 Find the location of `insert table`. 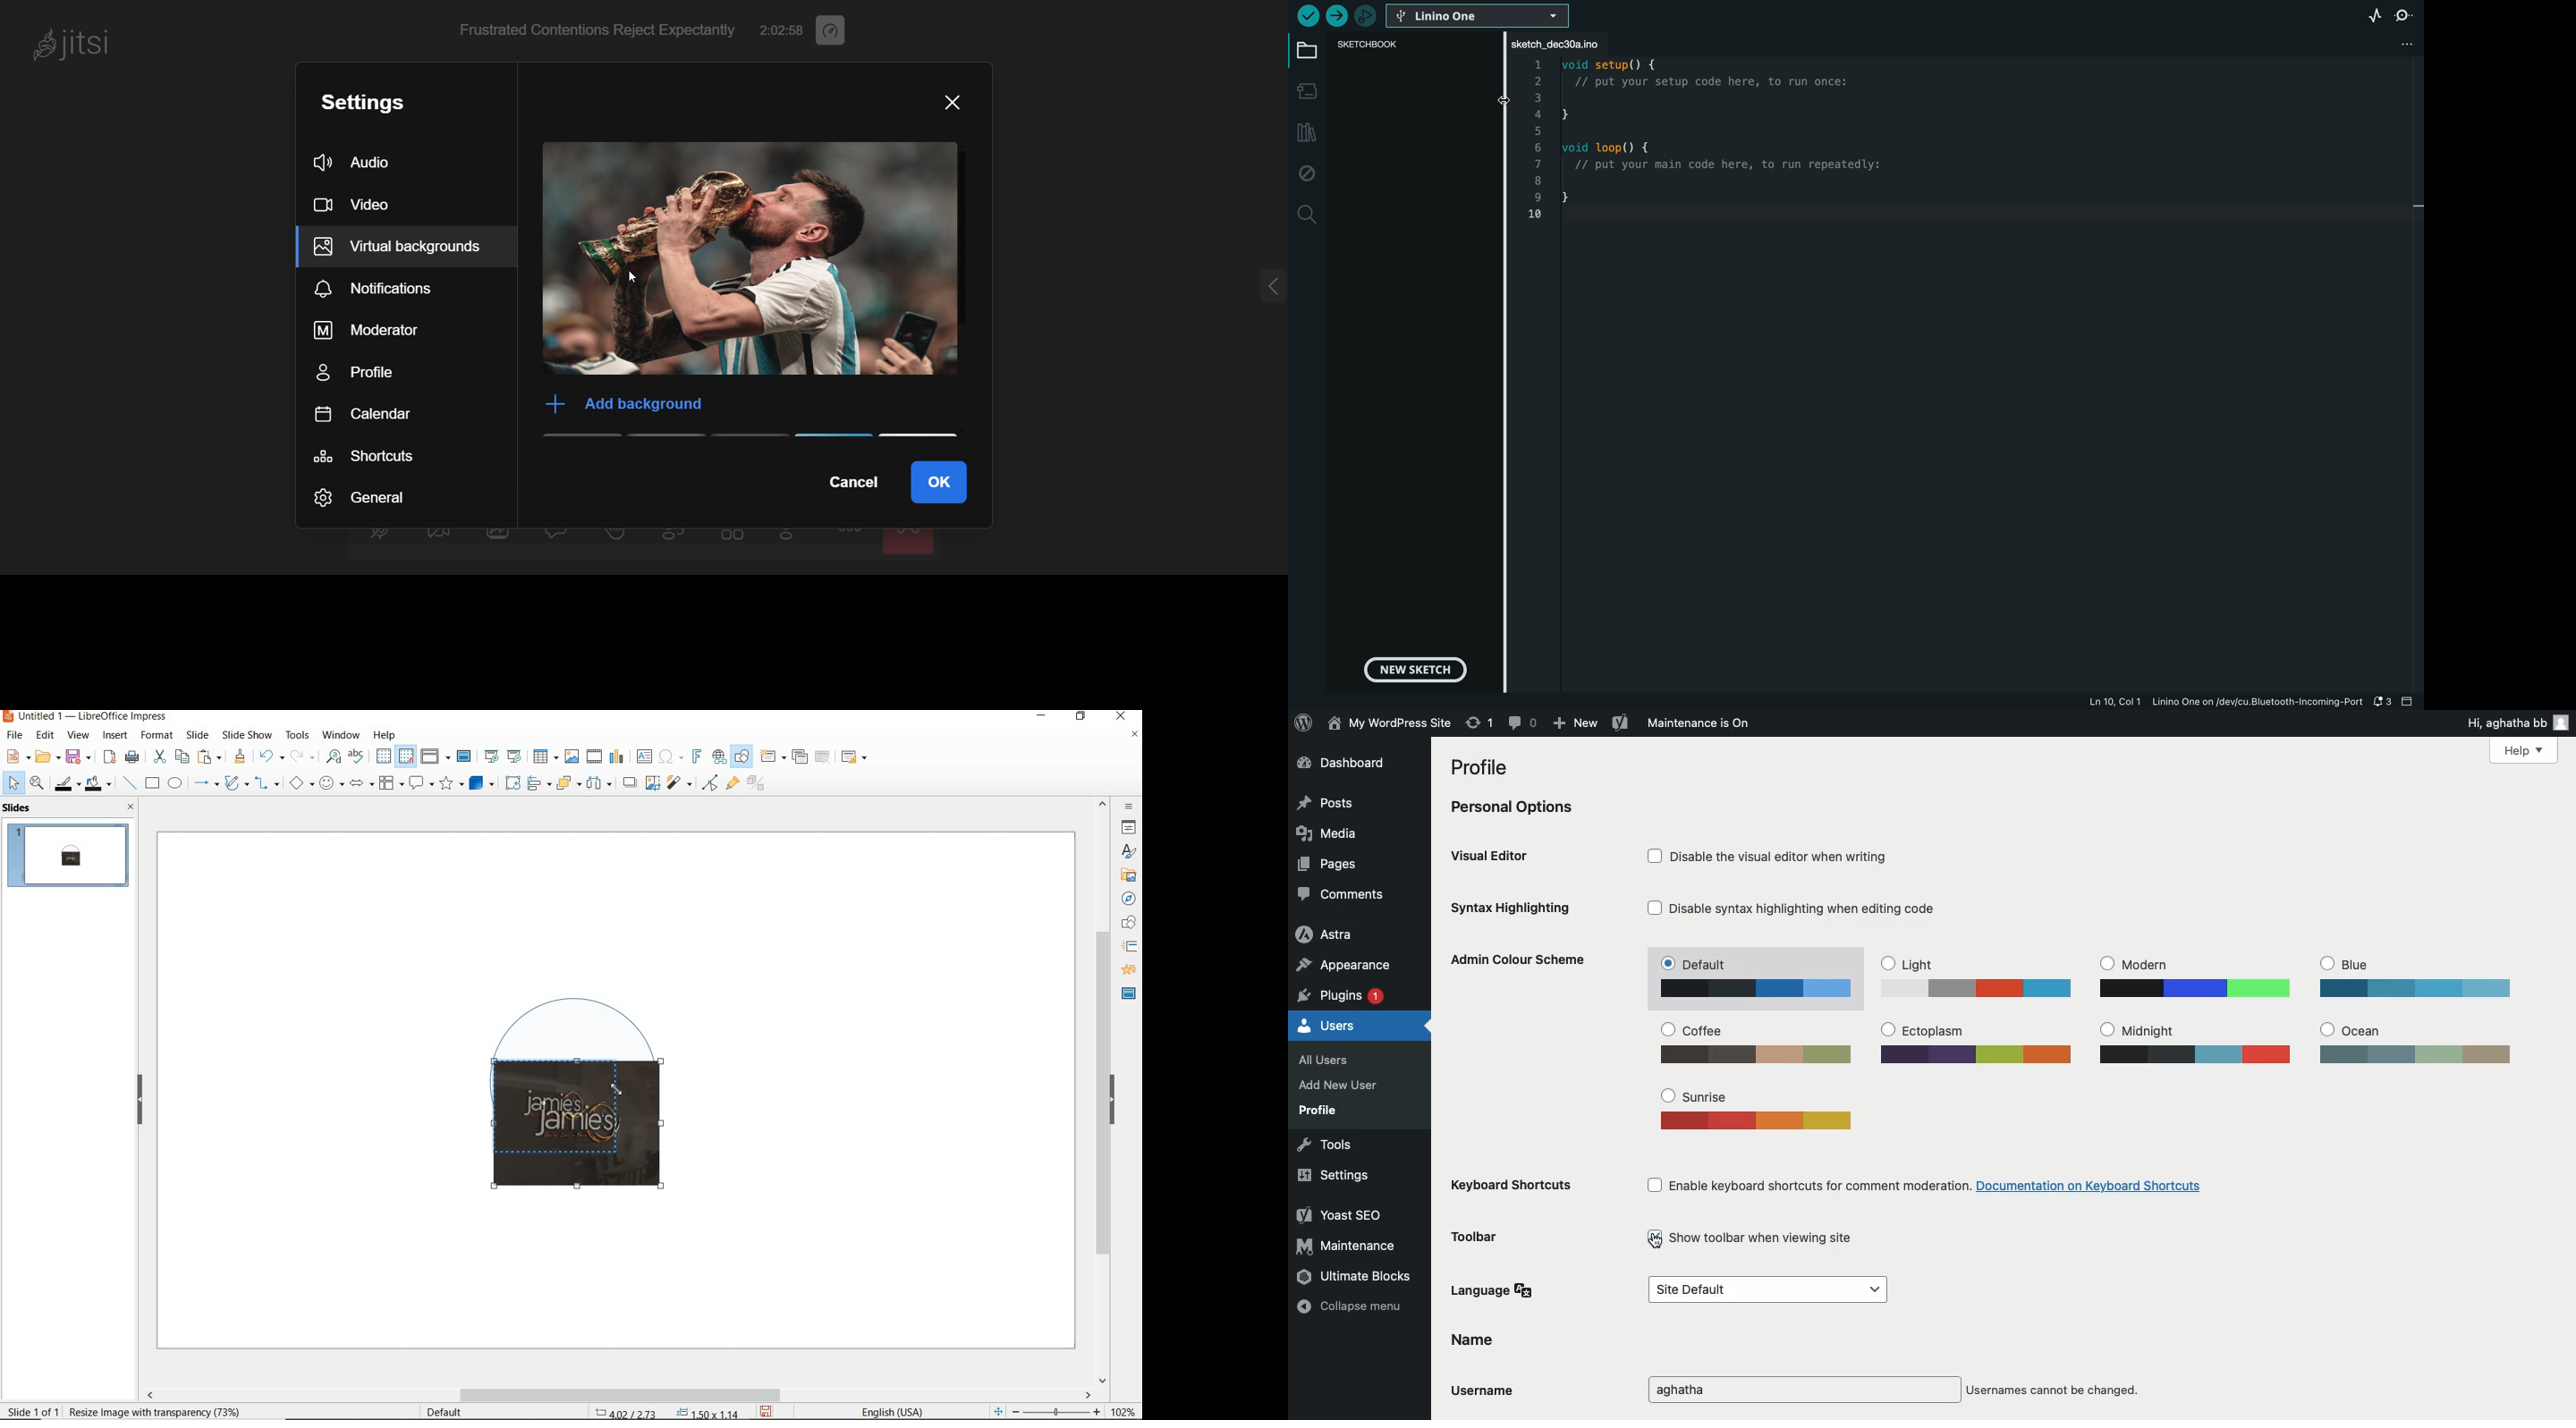

insert table is located at coordinates (544, 757).